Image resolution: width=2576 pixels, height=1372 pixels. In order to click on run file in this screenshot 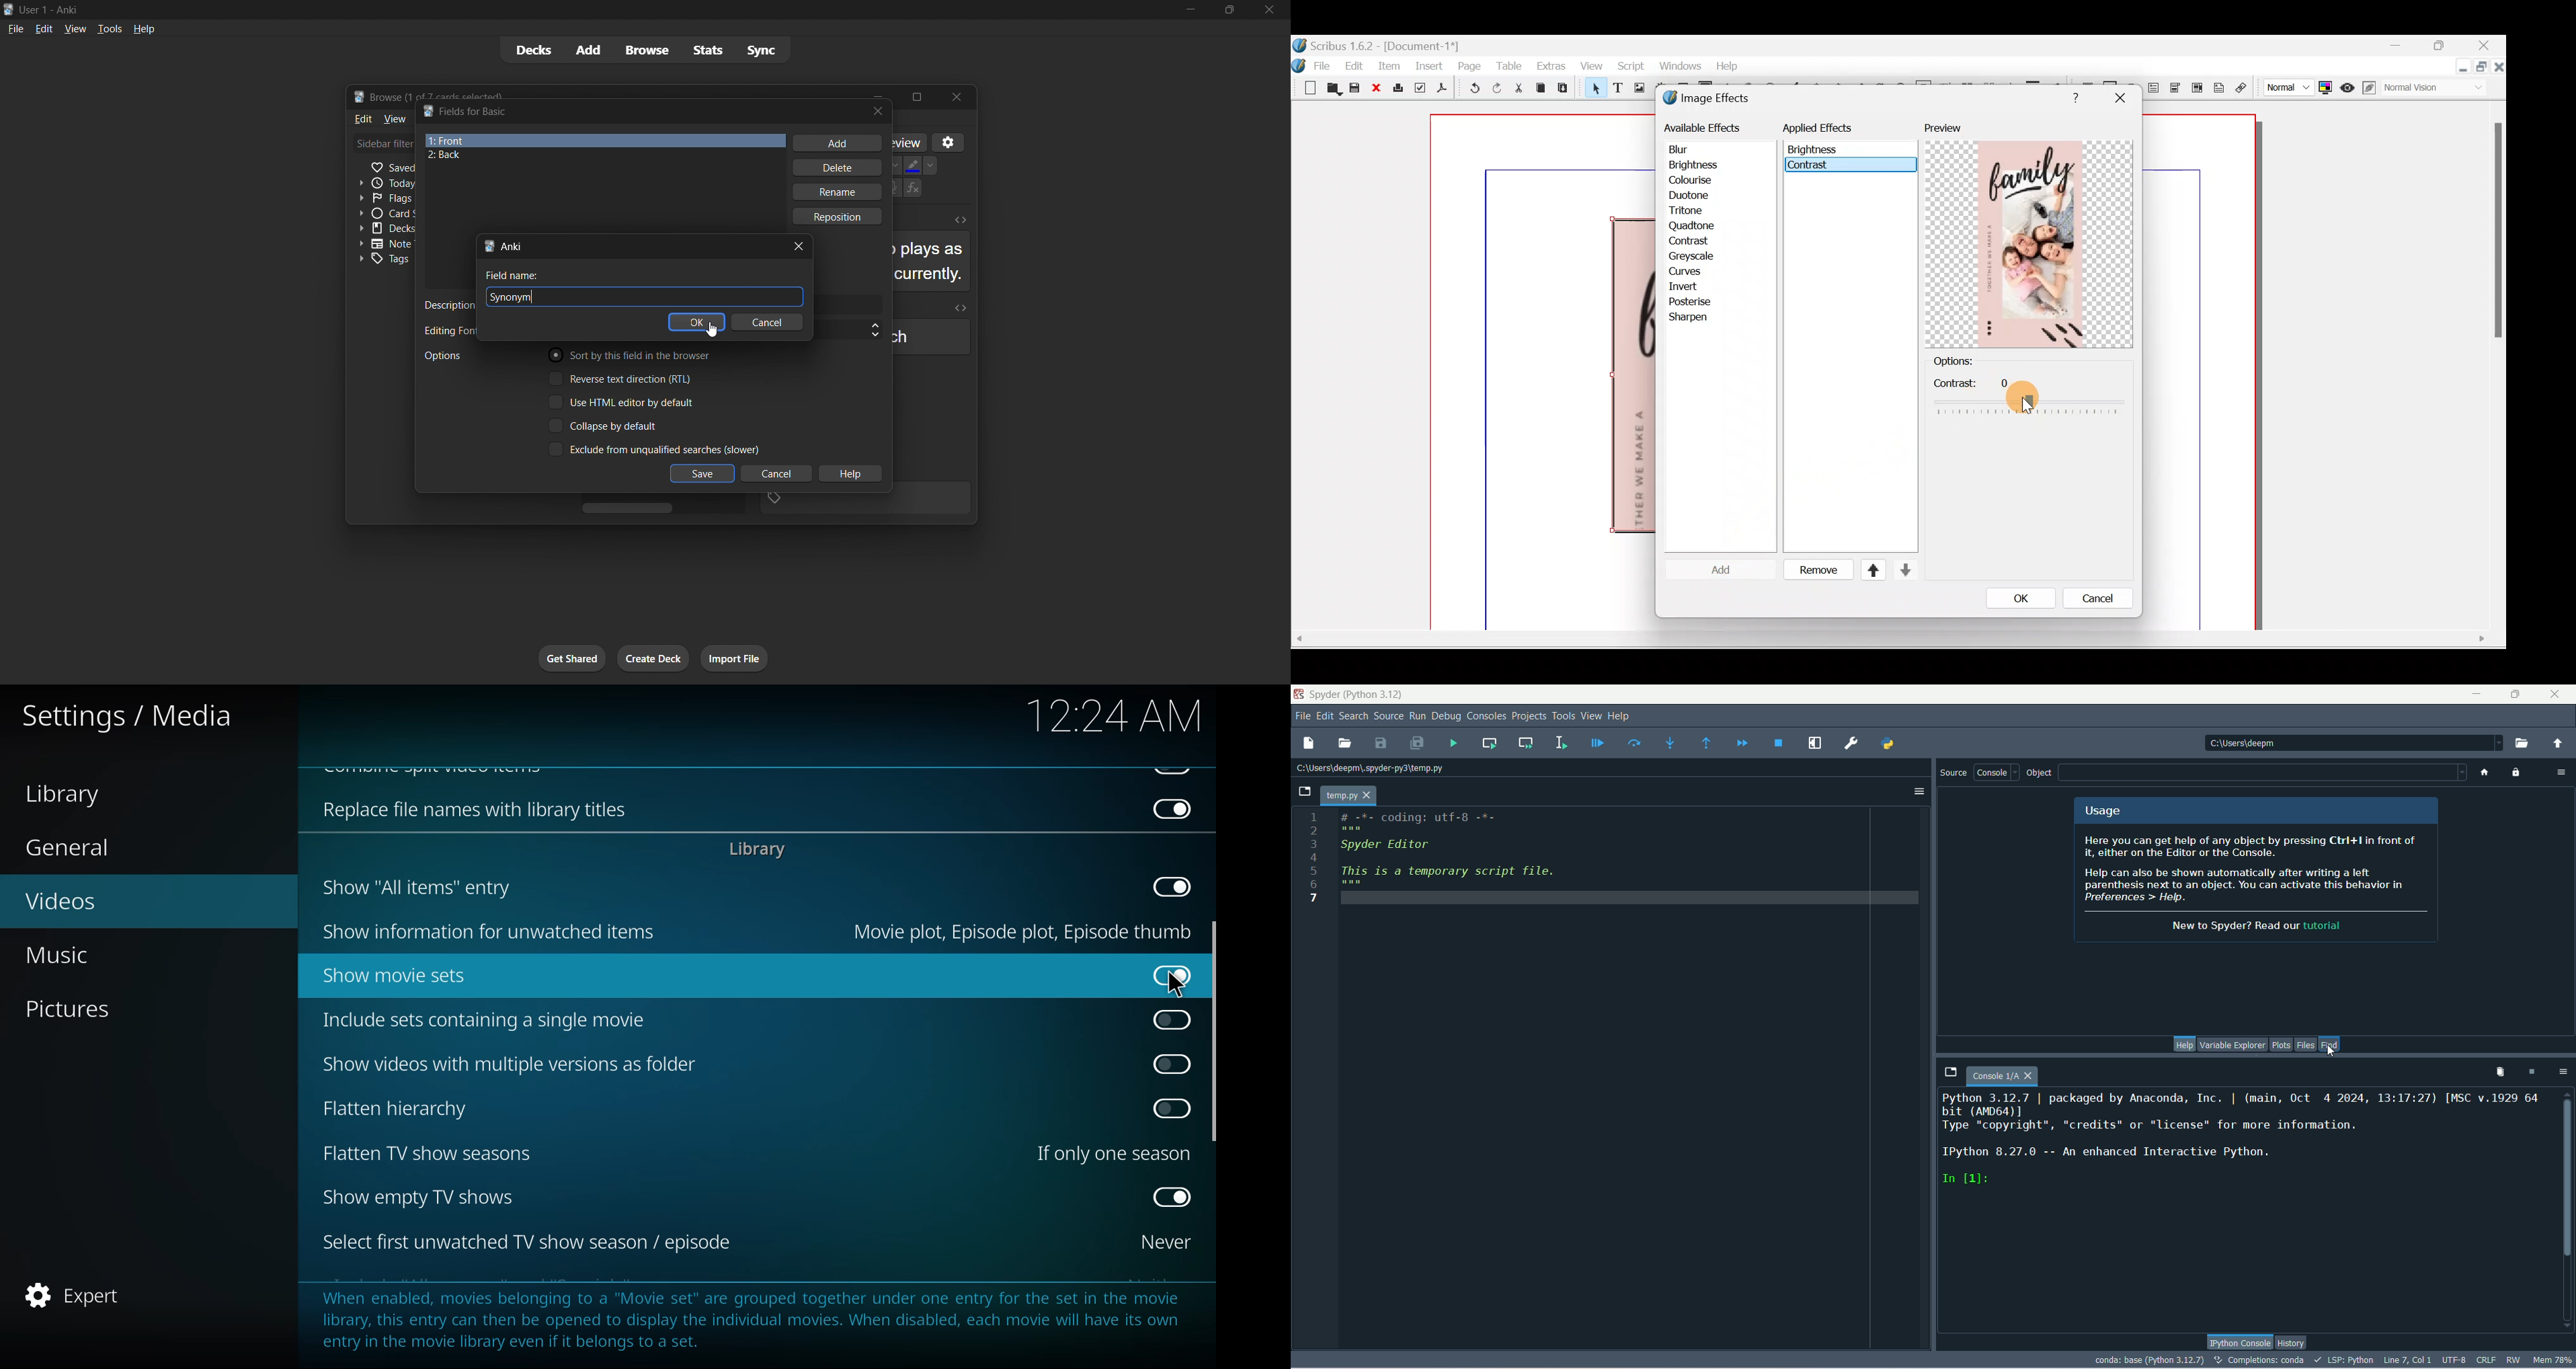, I will do `click(1455, 743)`.